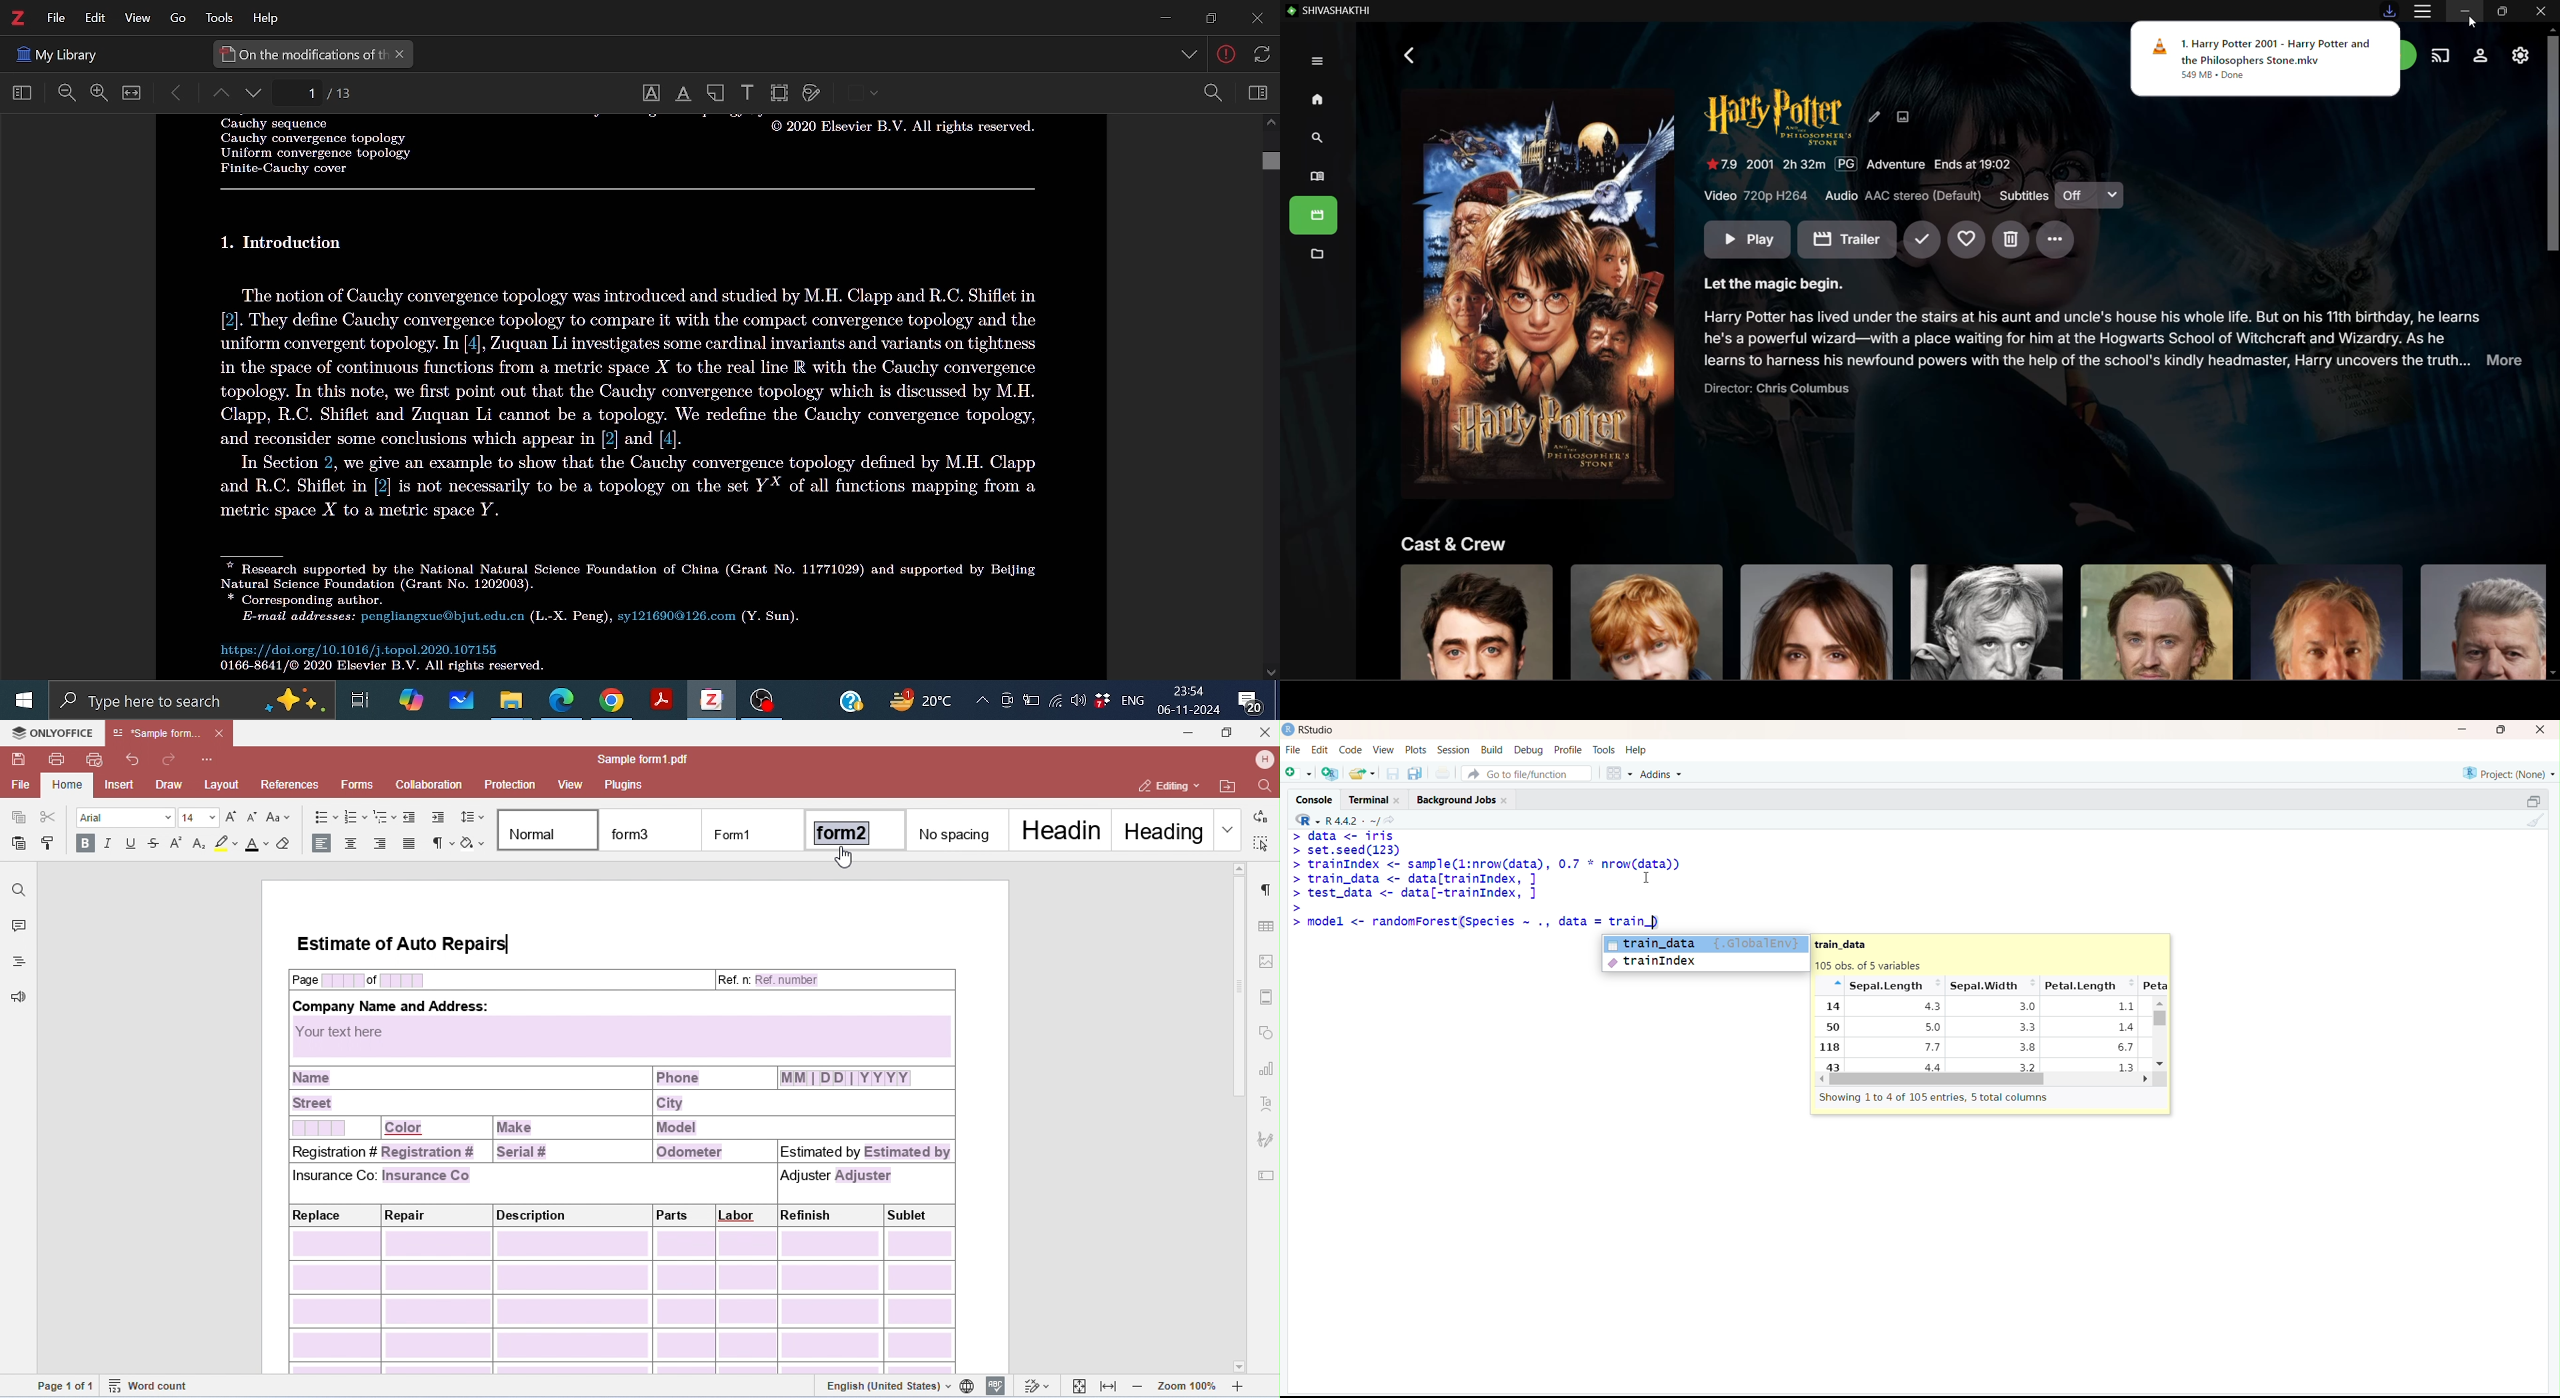  Describe the element at coordinates (1373, 797) in the screenshot. I see `Terminal` at that location.